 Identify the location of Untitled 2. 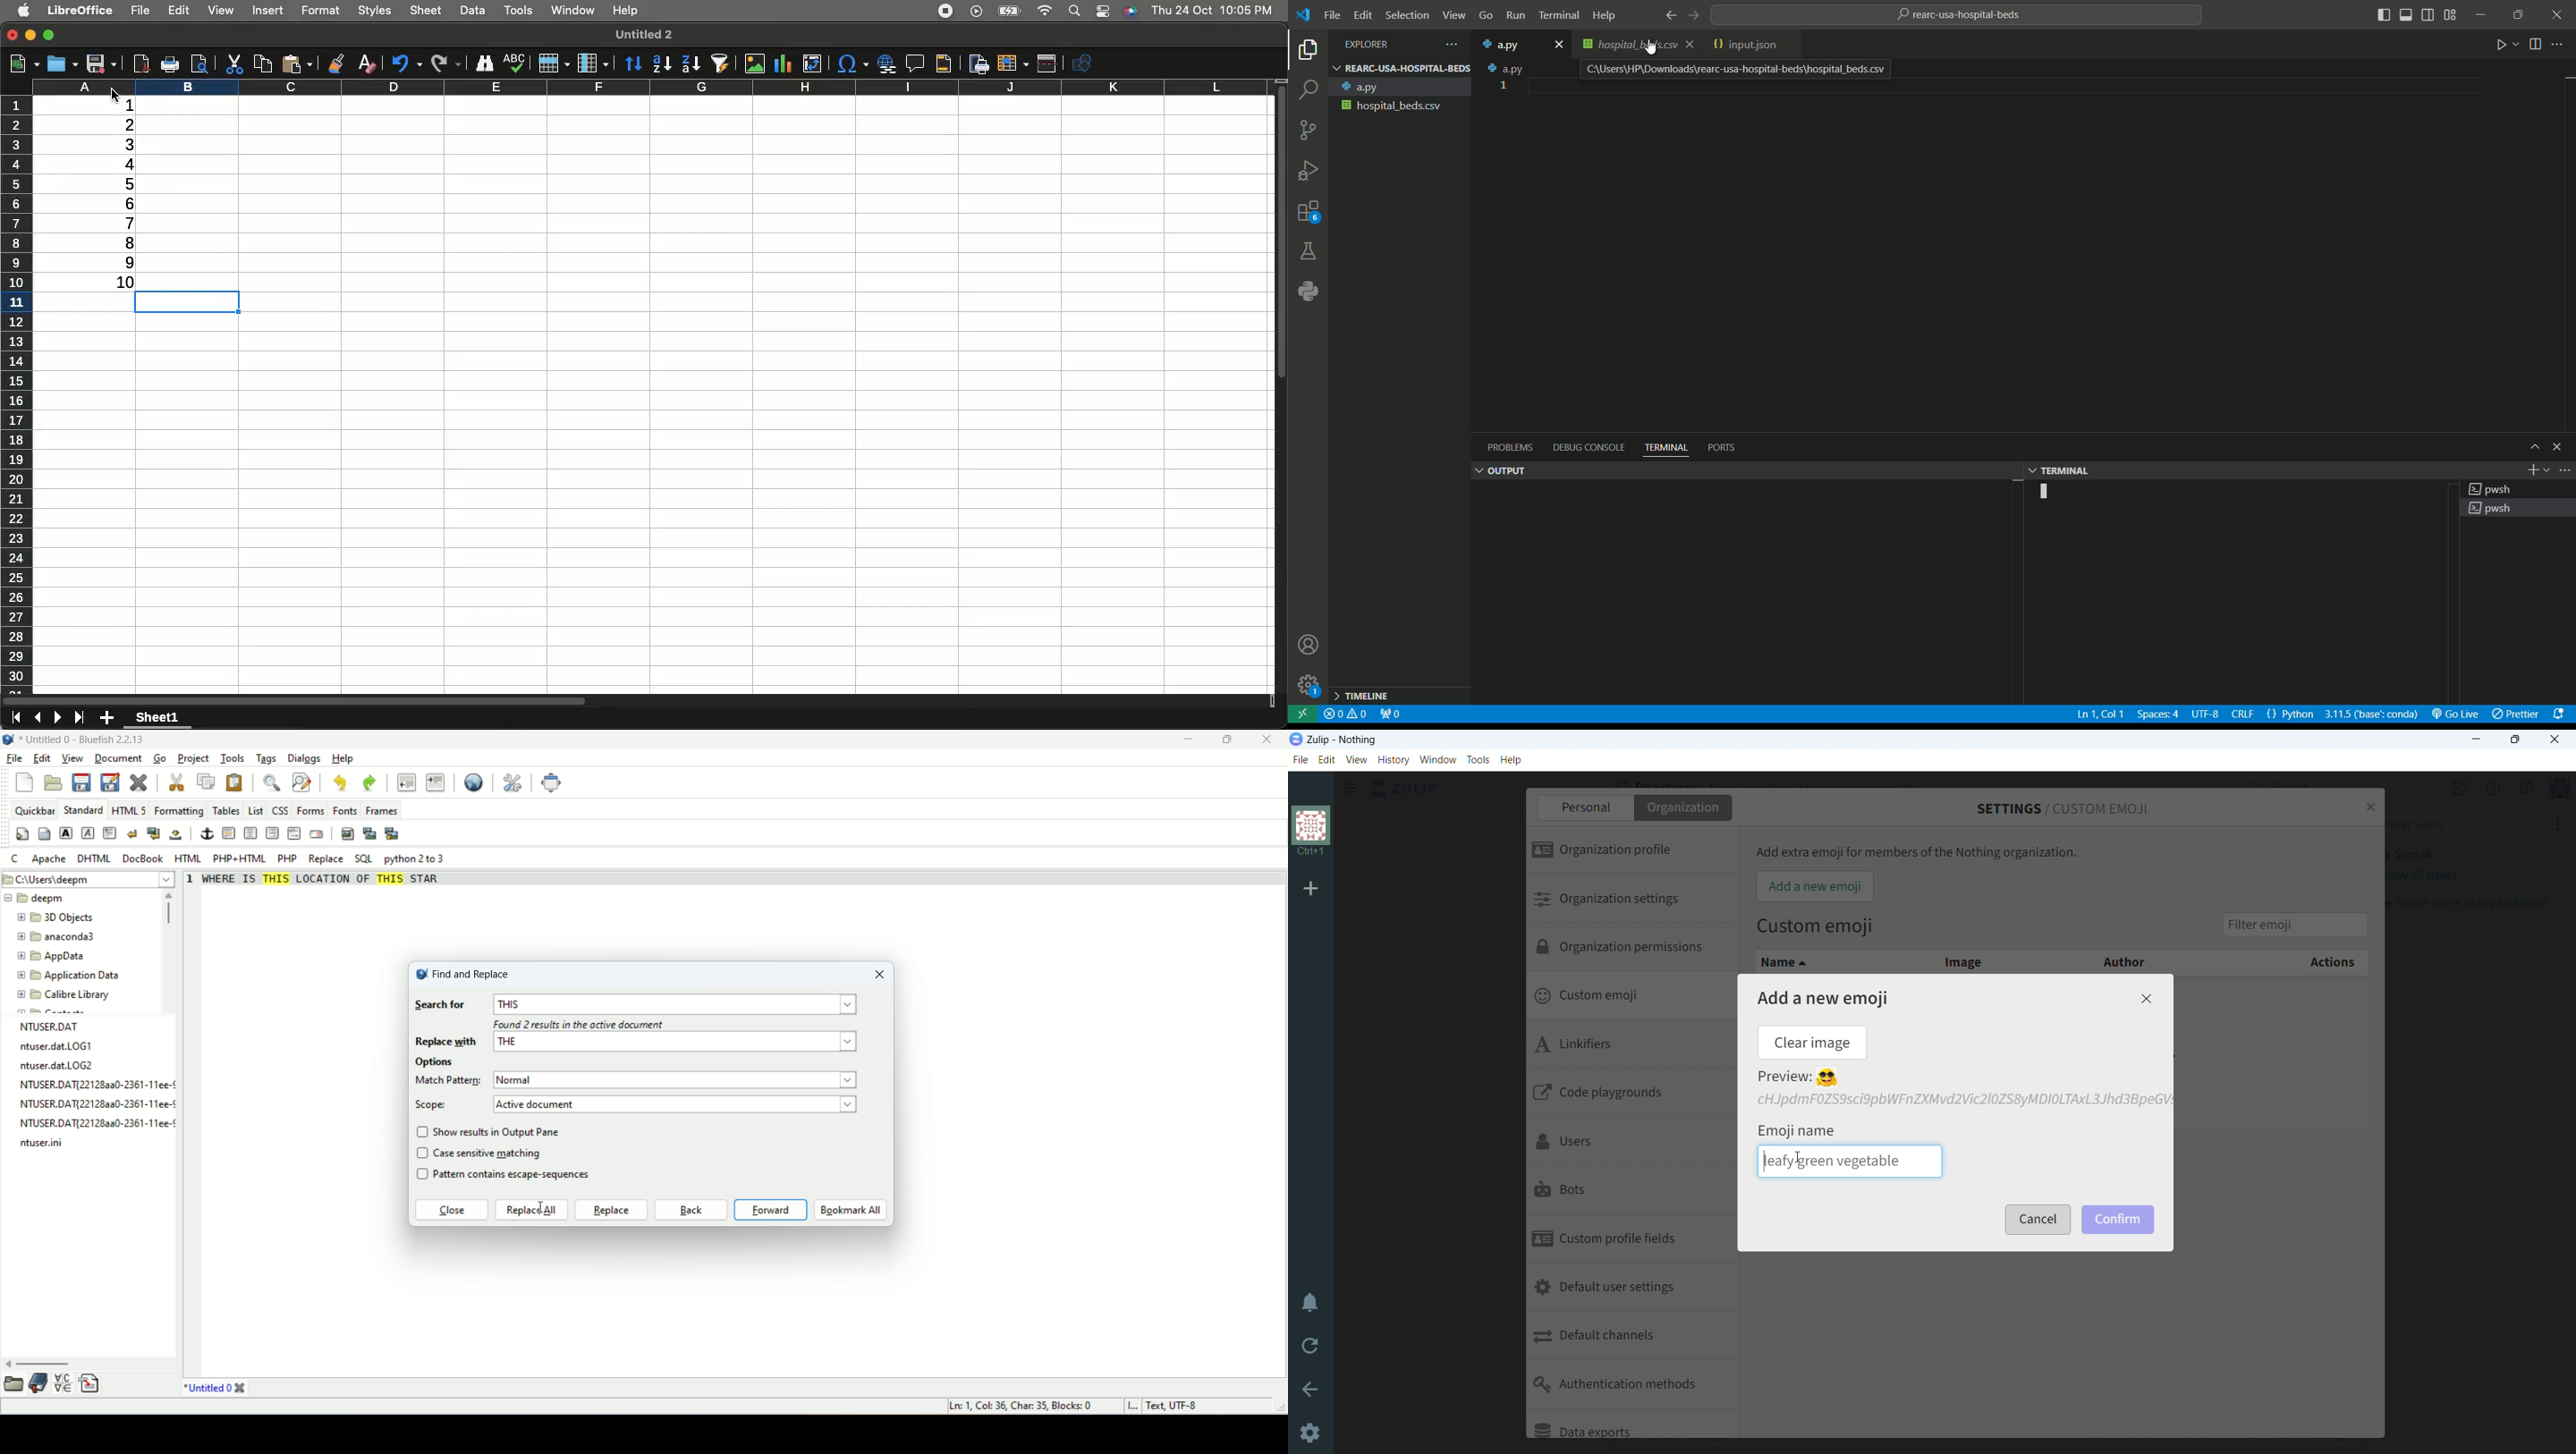
(641, 34).